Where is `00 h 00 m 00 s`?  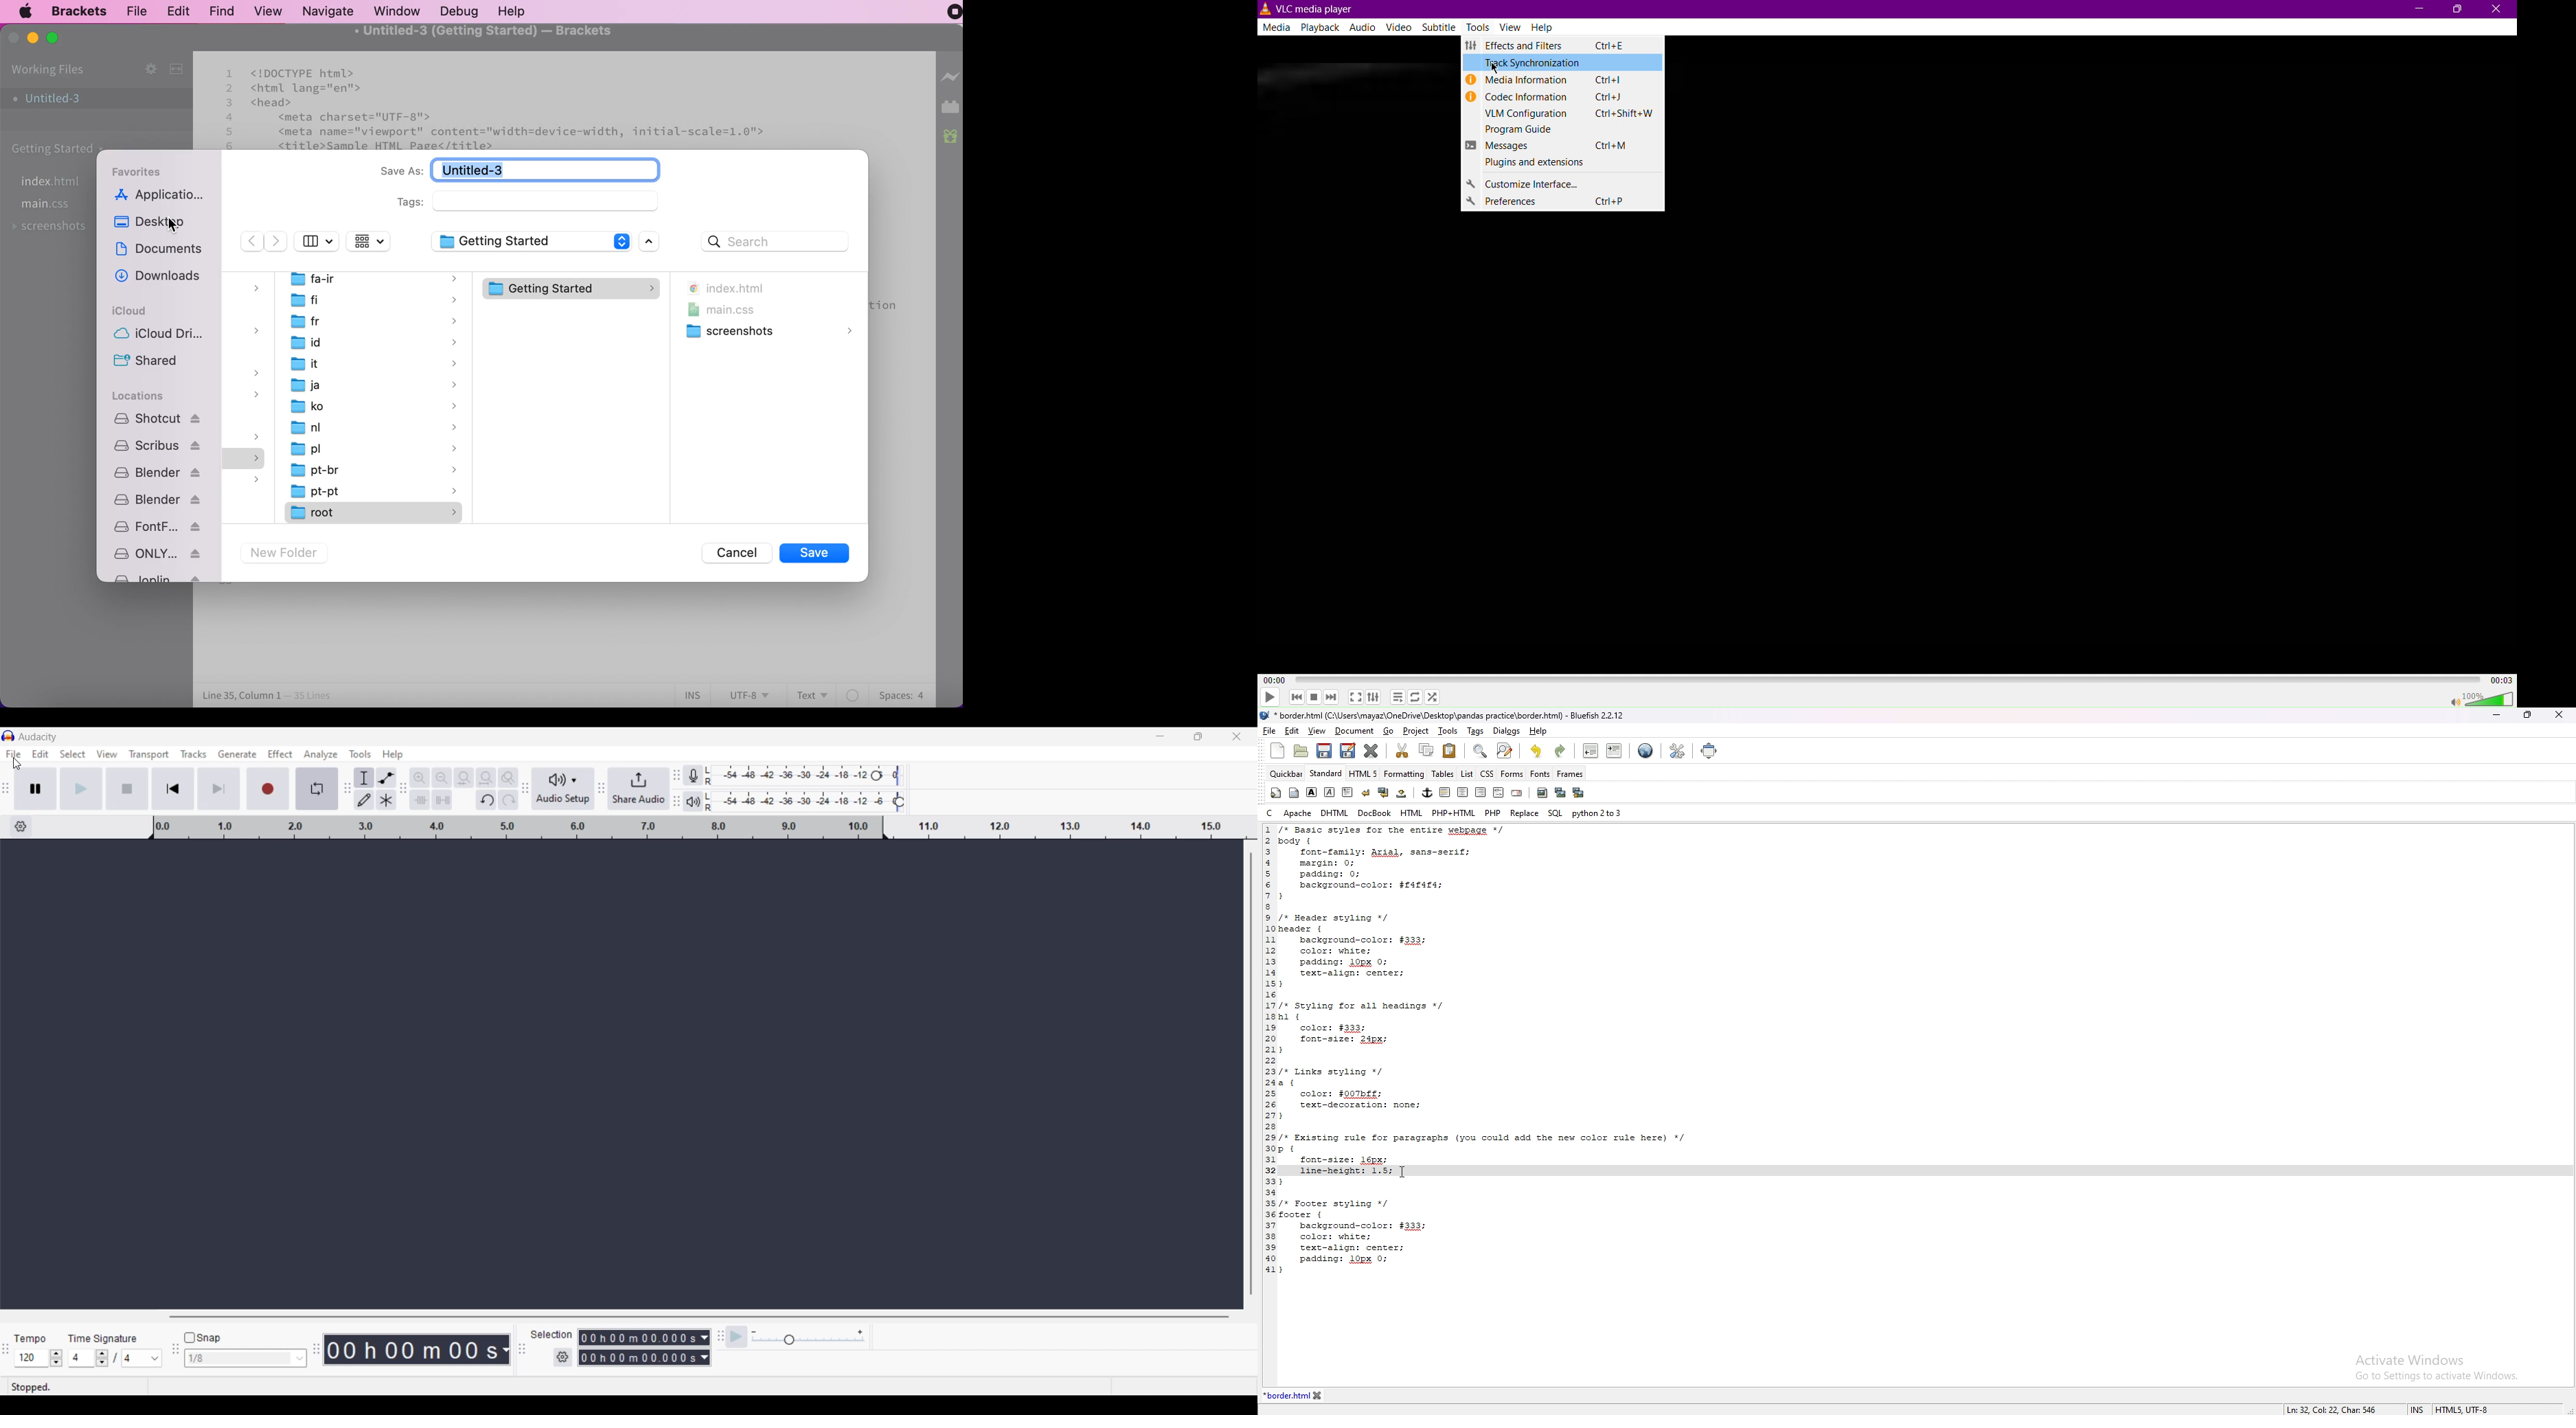
00 h 00 m 00 s is located at coordinates (419, 1350).